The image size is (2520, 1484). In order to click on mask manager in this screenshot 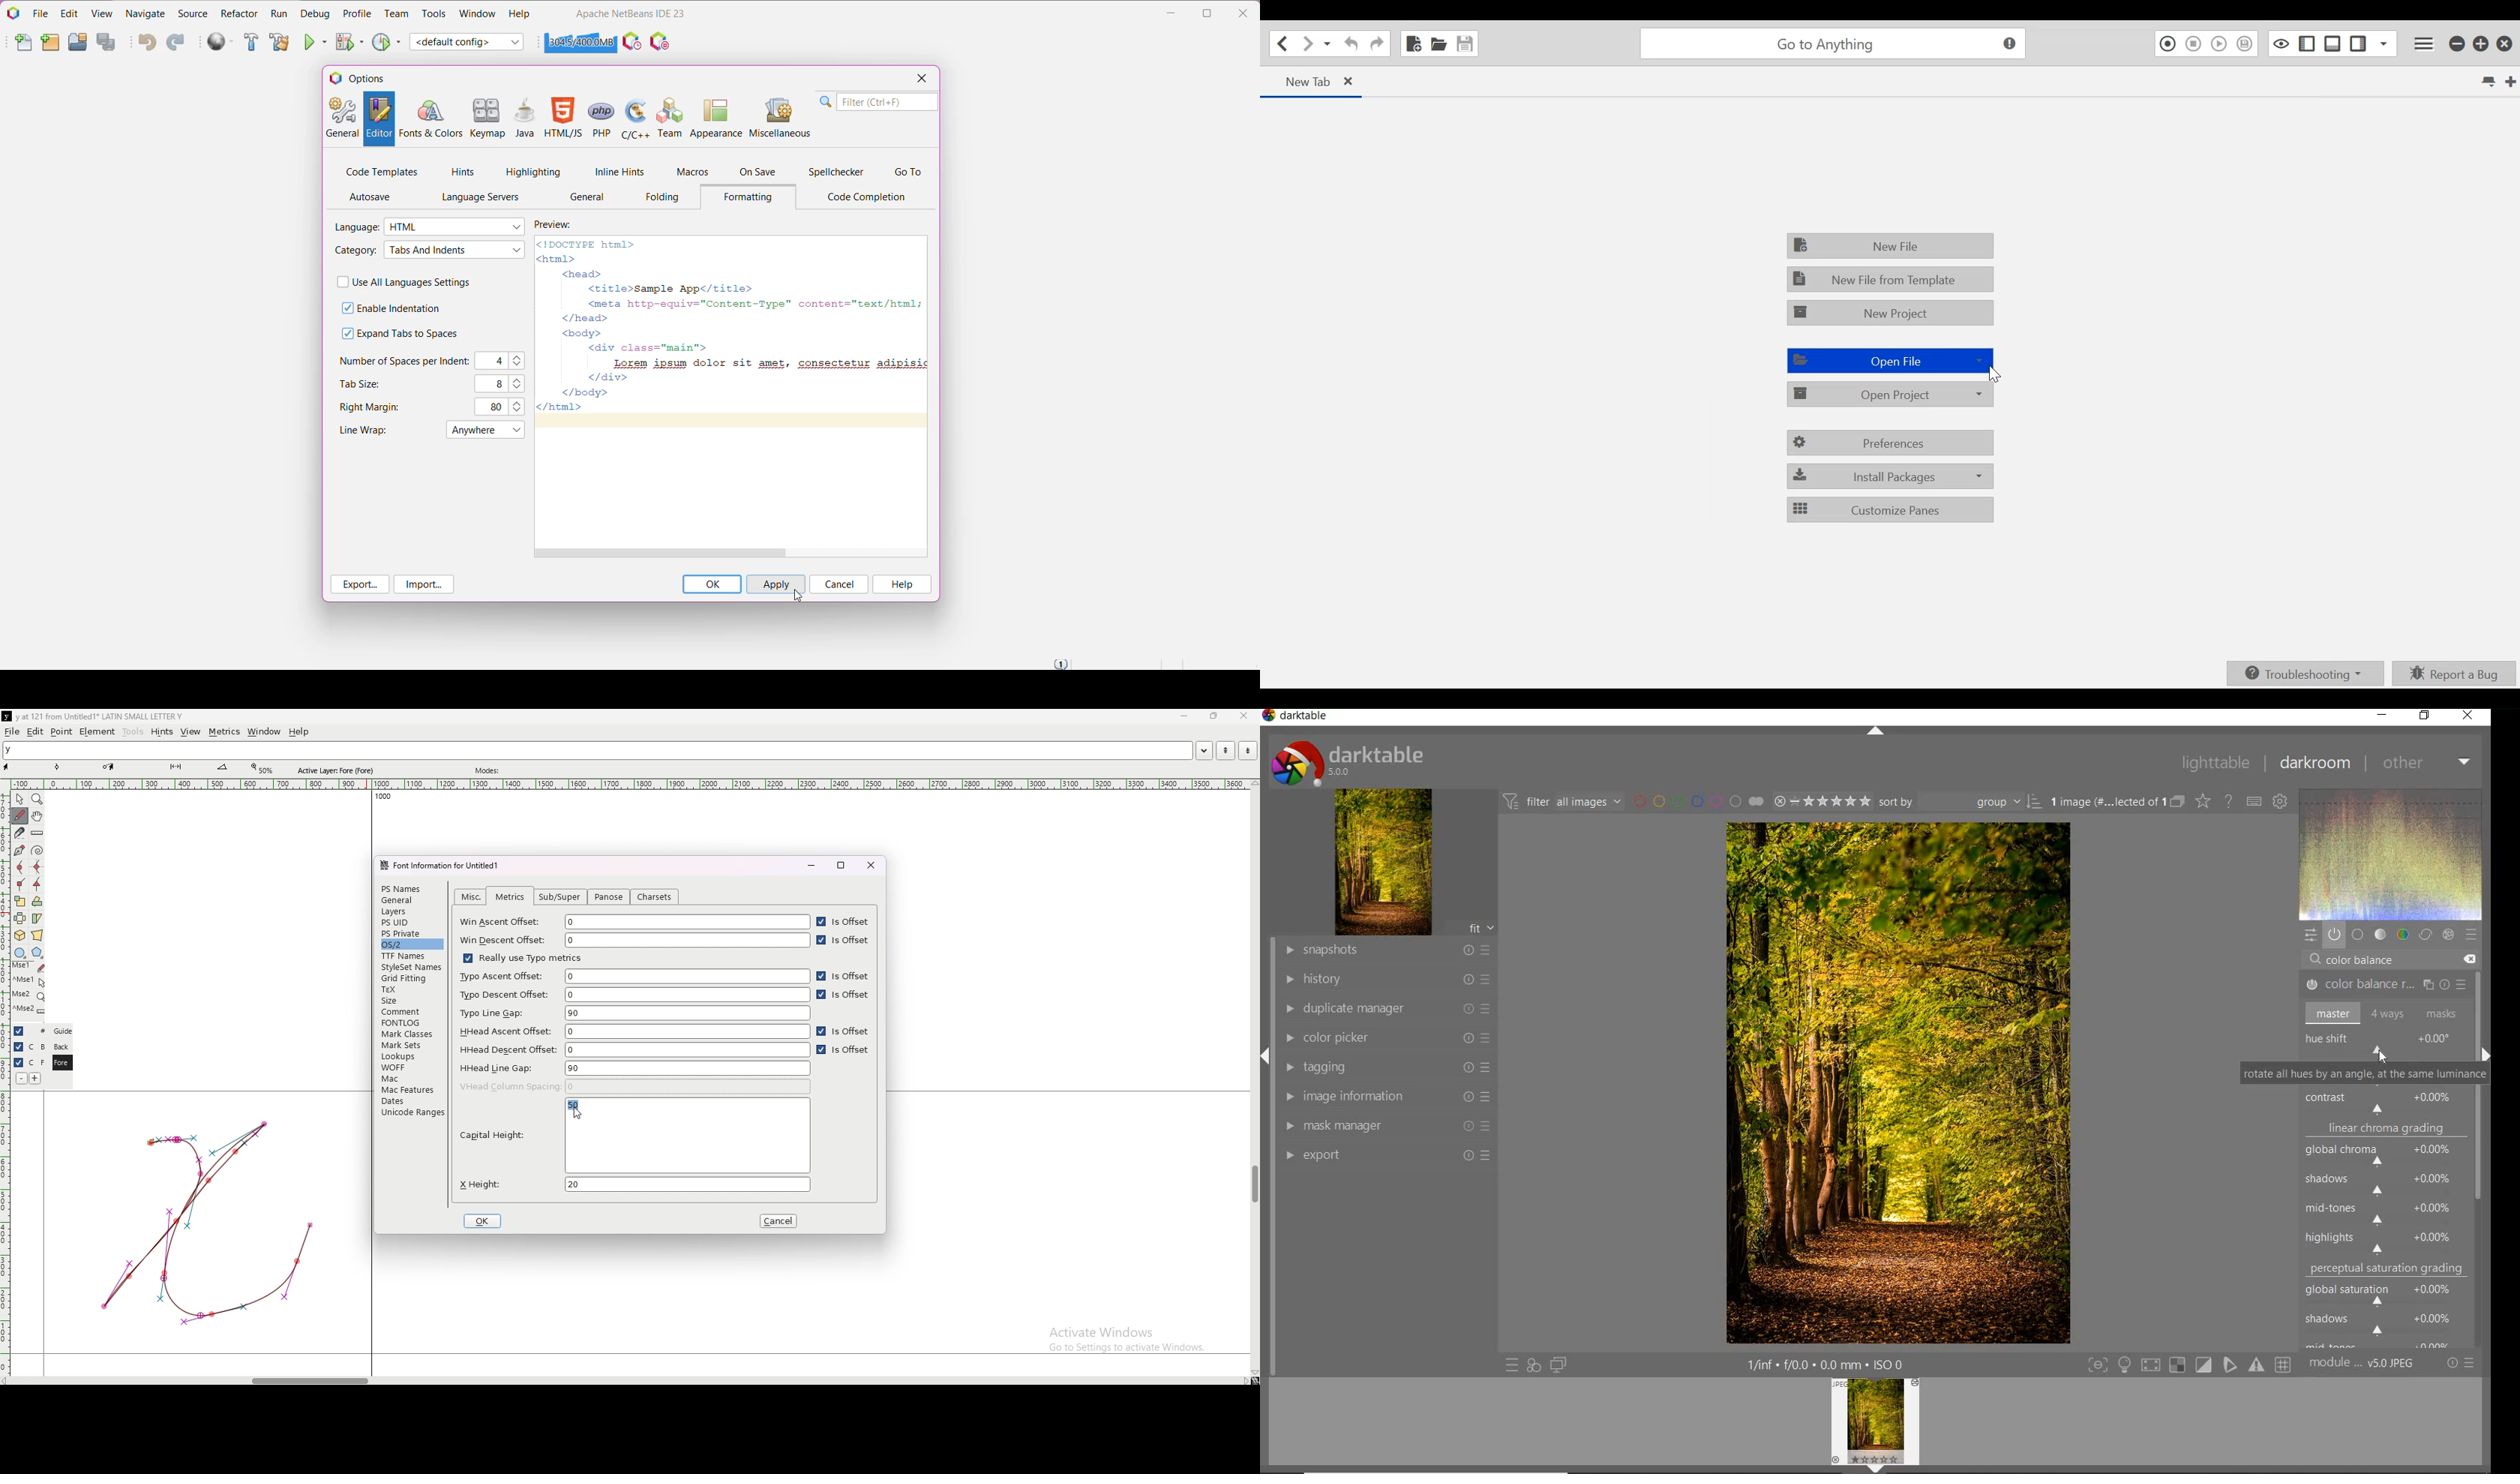, I will do `click(1388, 1126)`.